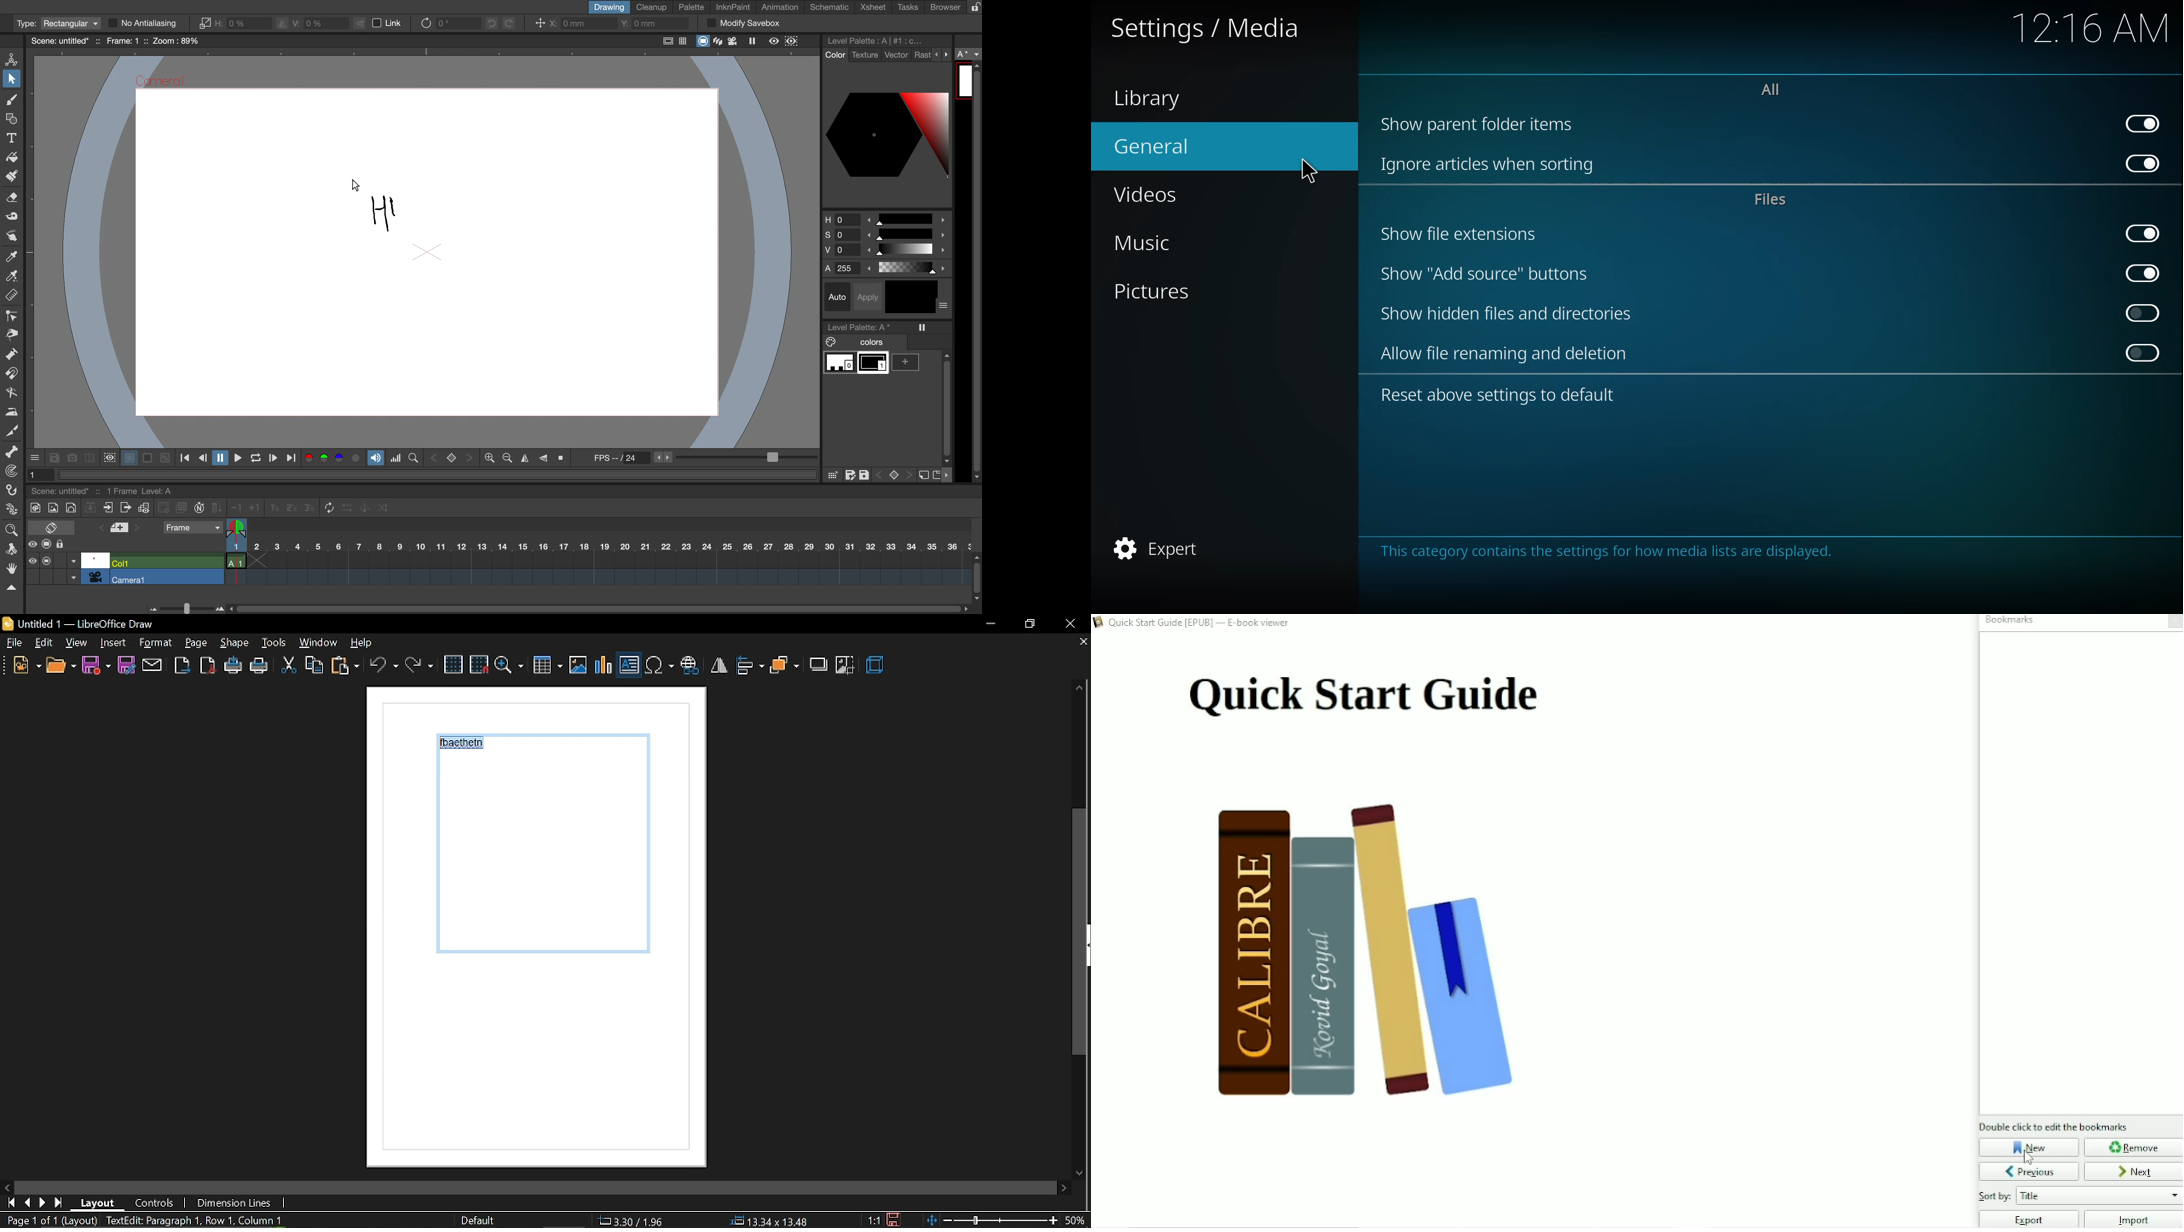 The width and height of the screenshot is (2184, 1232). Describe the element at coordinates (197, 643) in the screenshot. I see `format` at that location.